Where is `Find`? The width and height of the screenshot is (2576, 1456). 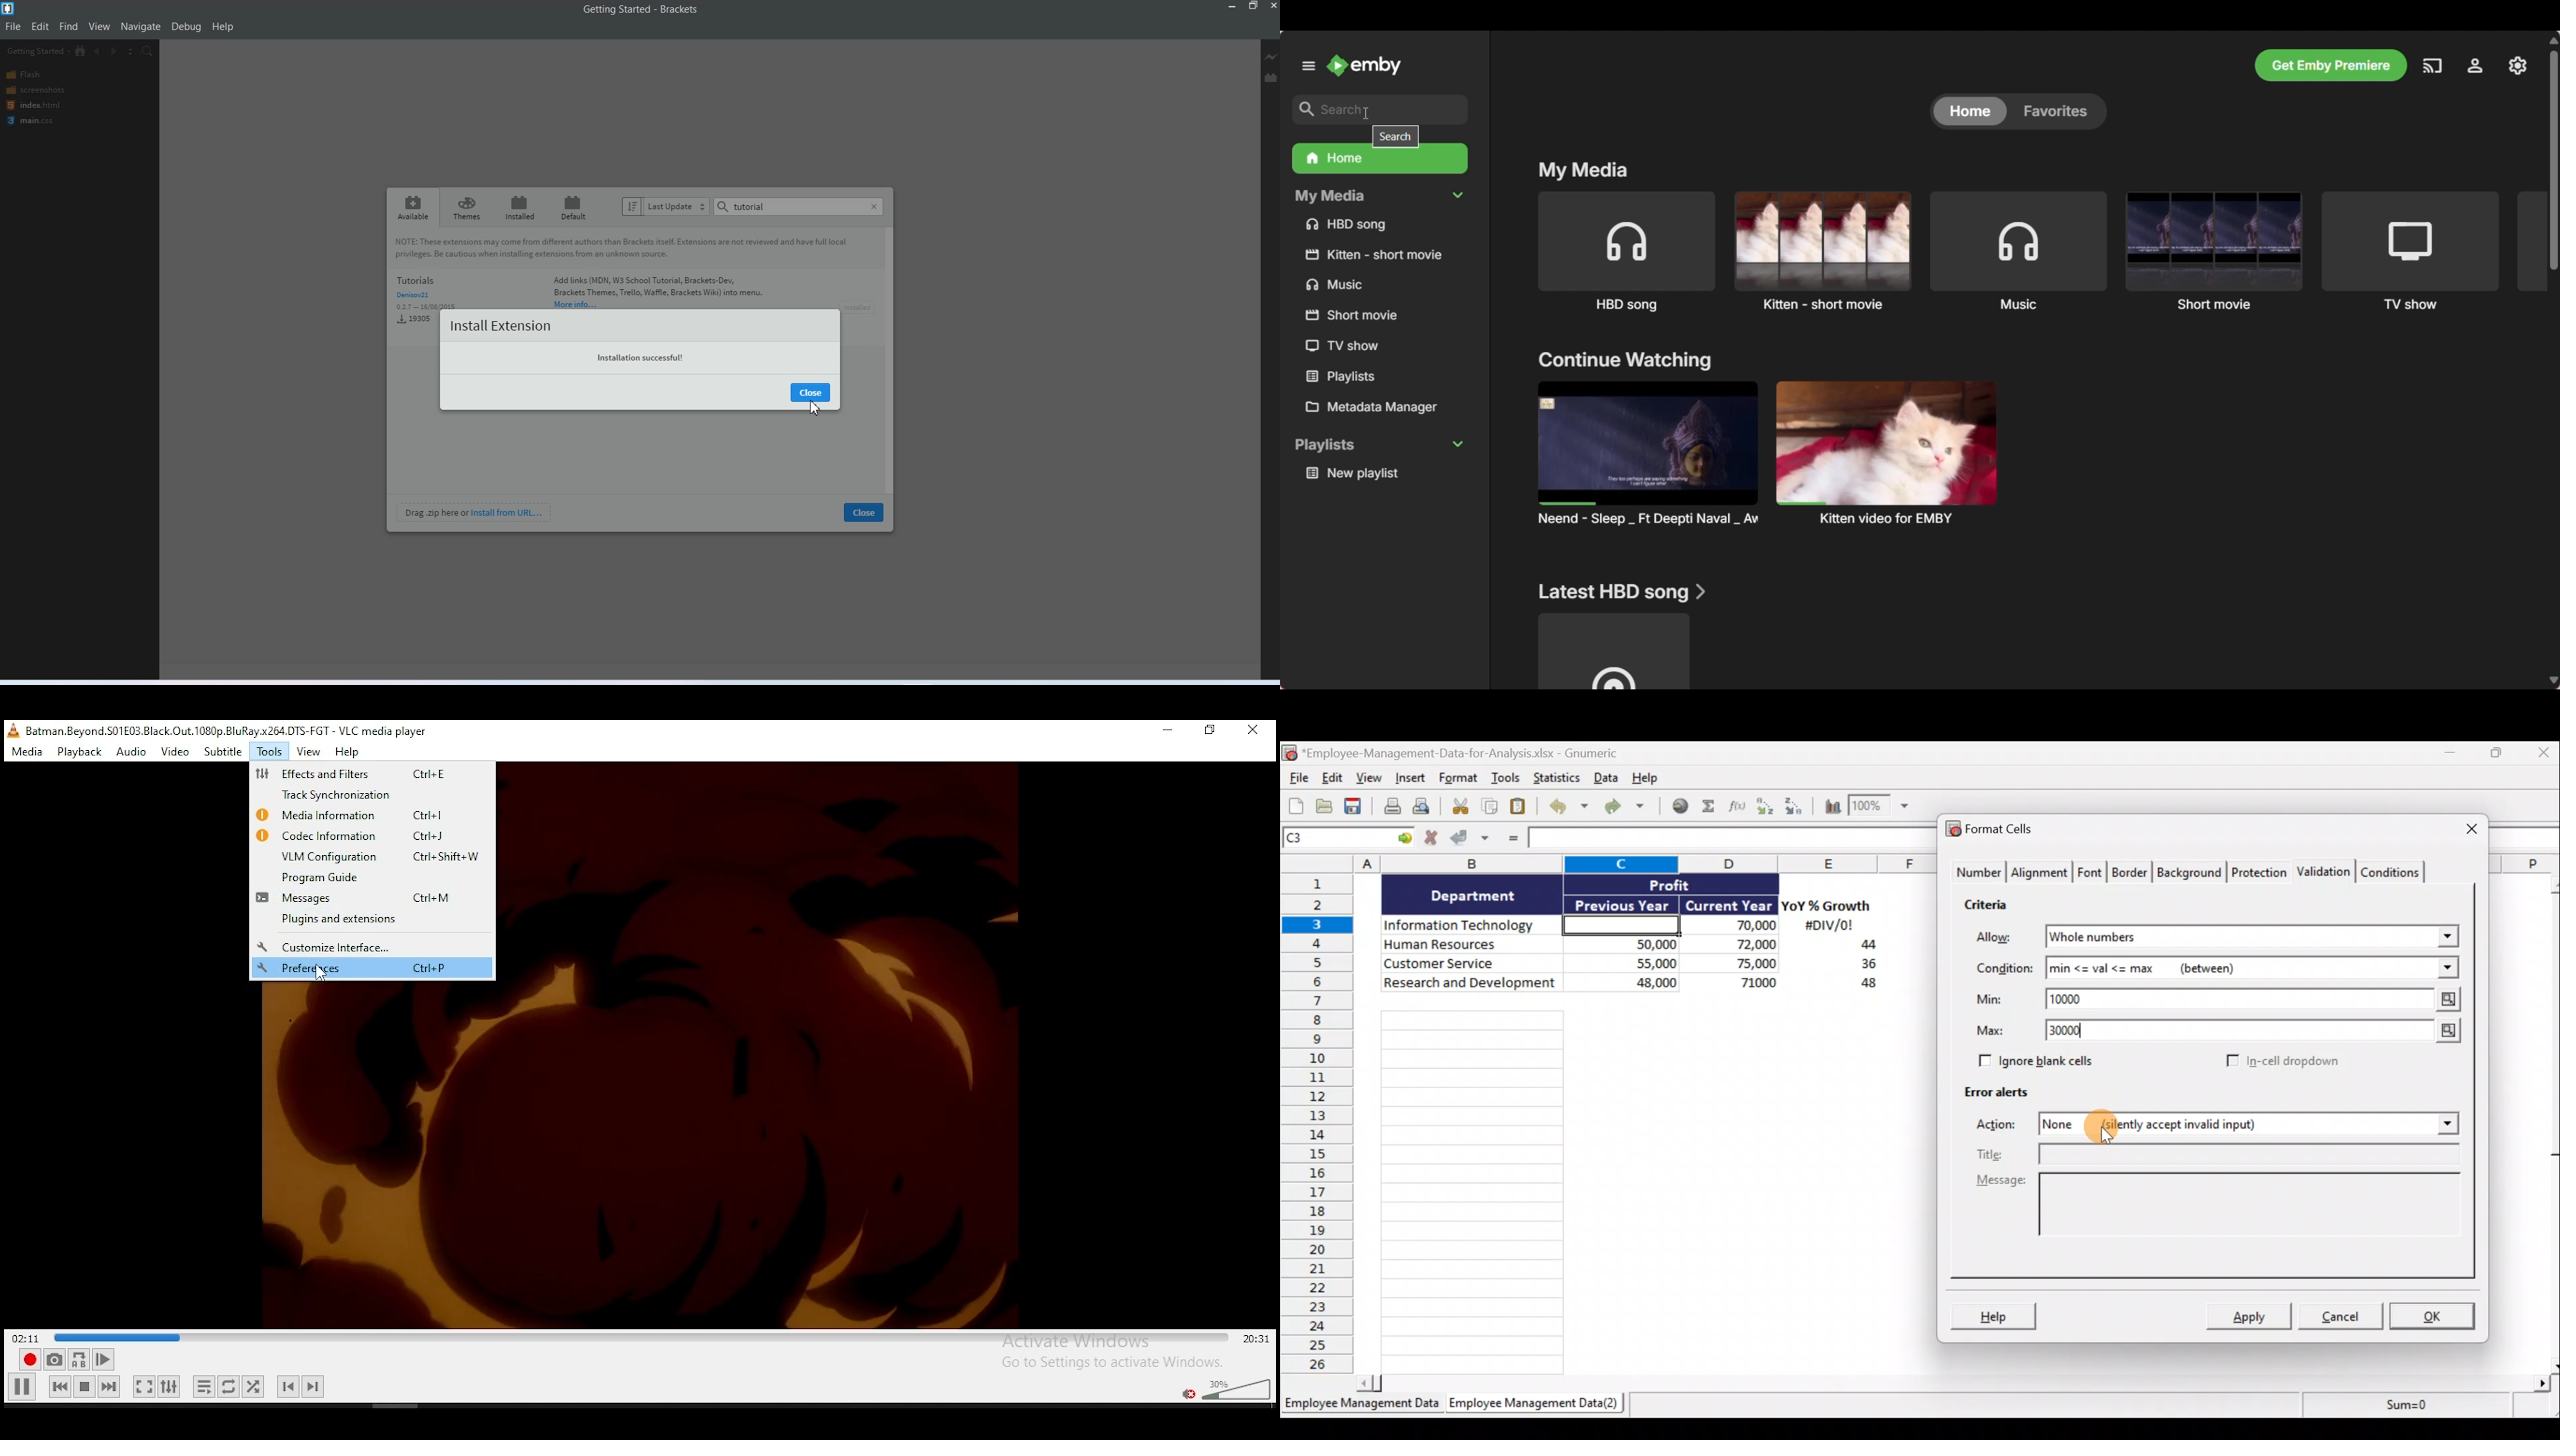 Find is located at coordinates (69, 27).